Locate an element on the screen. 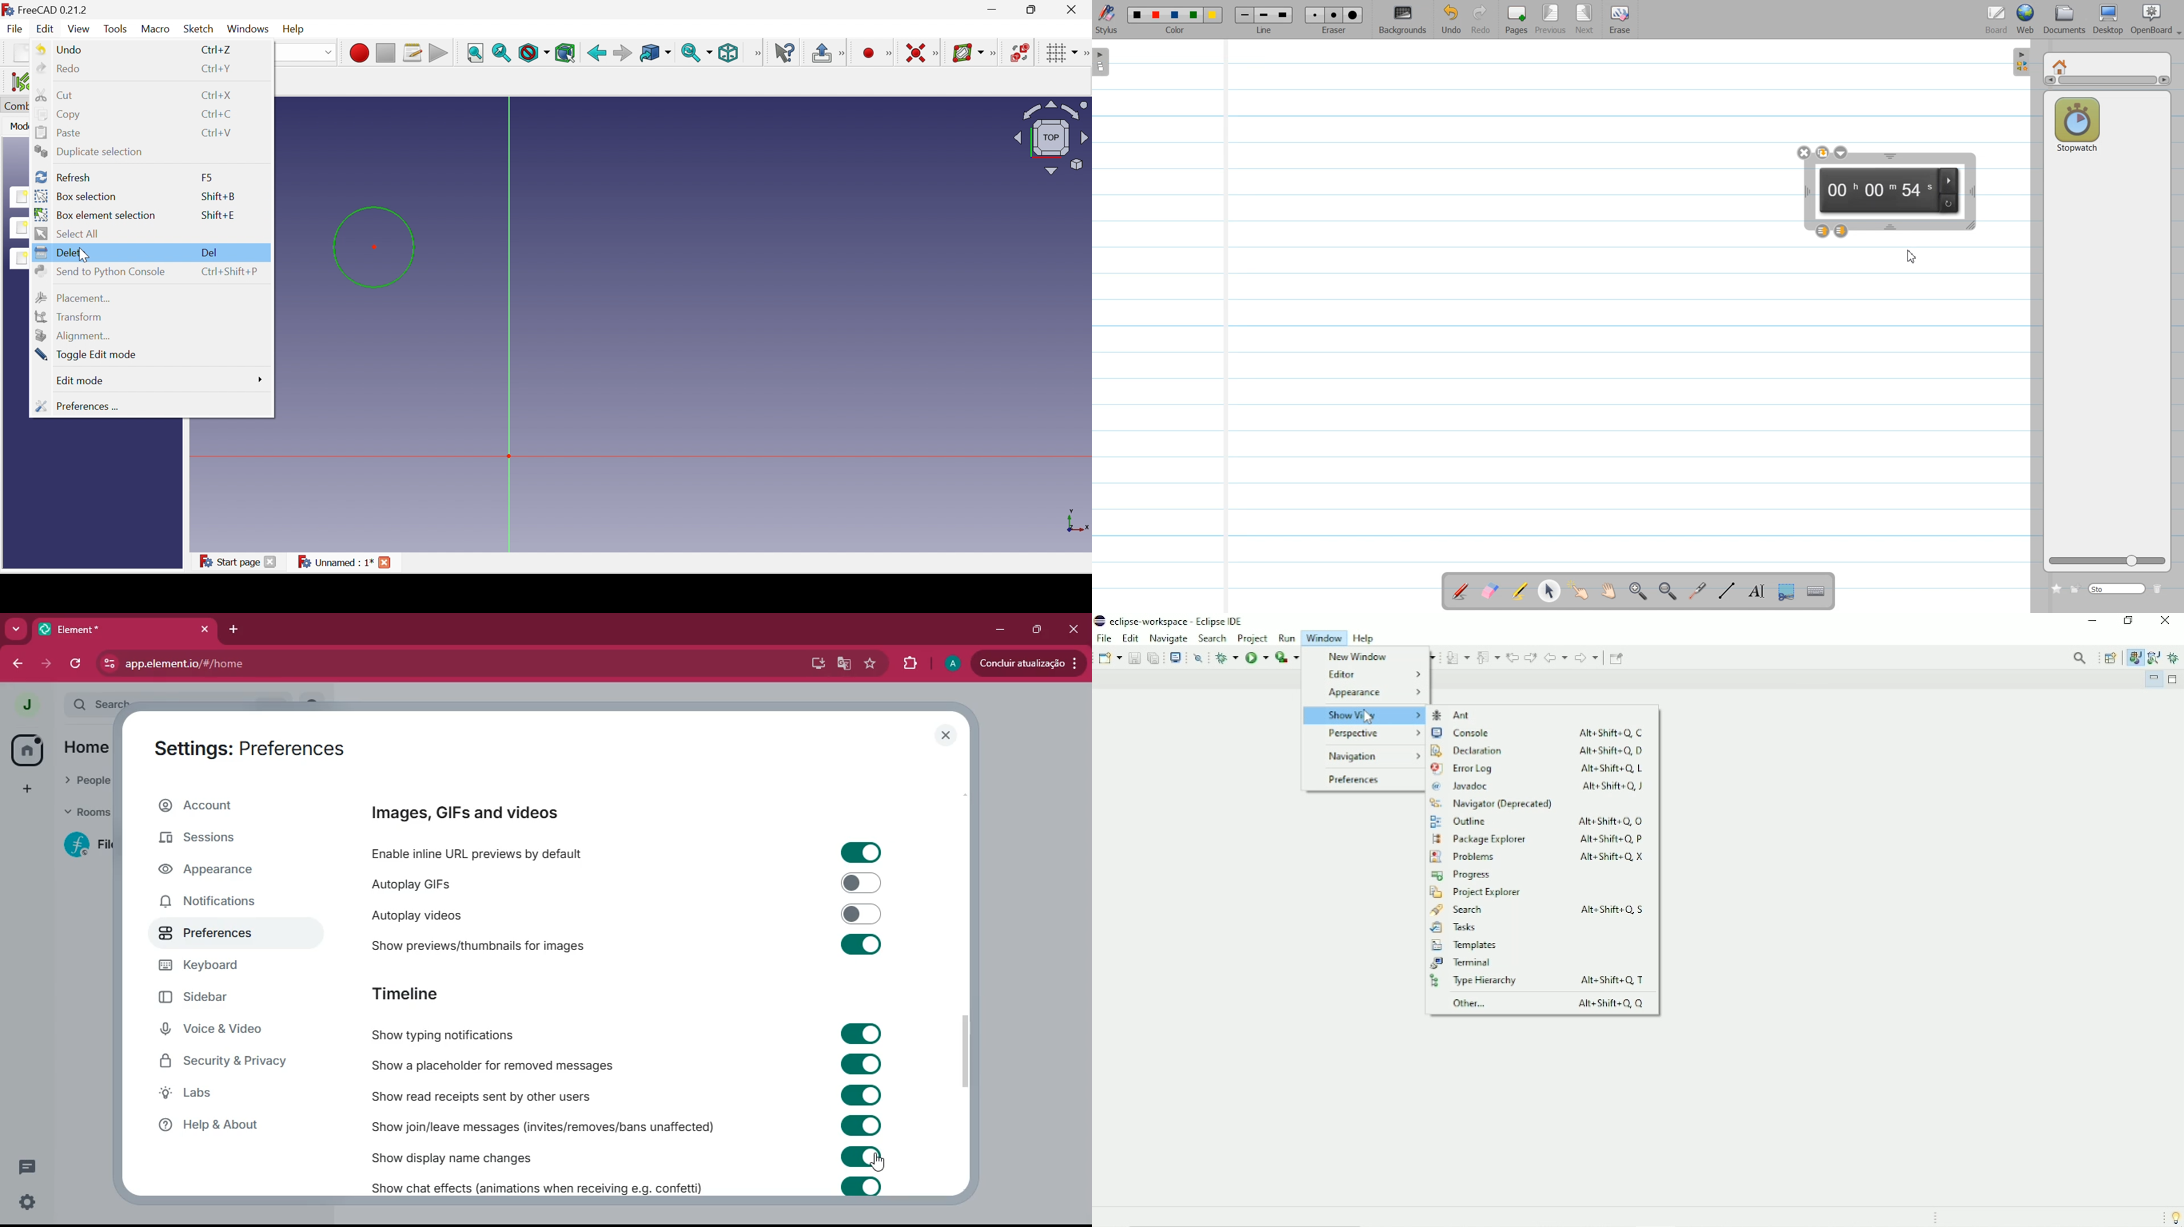 This screenshot has height=1232, width=2184. help & about is located at coordinates (218, 1127).